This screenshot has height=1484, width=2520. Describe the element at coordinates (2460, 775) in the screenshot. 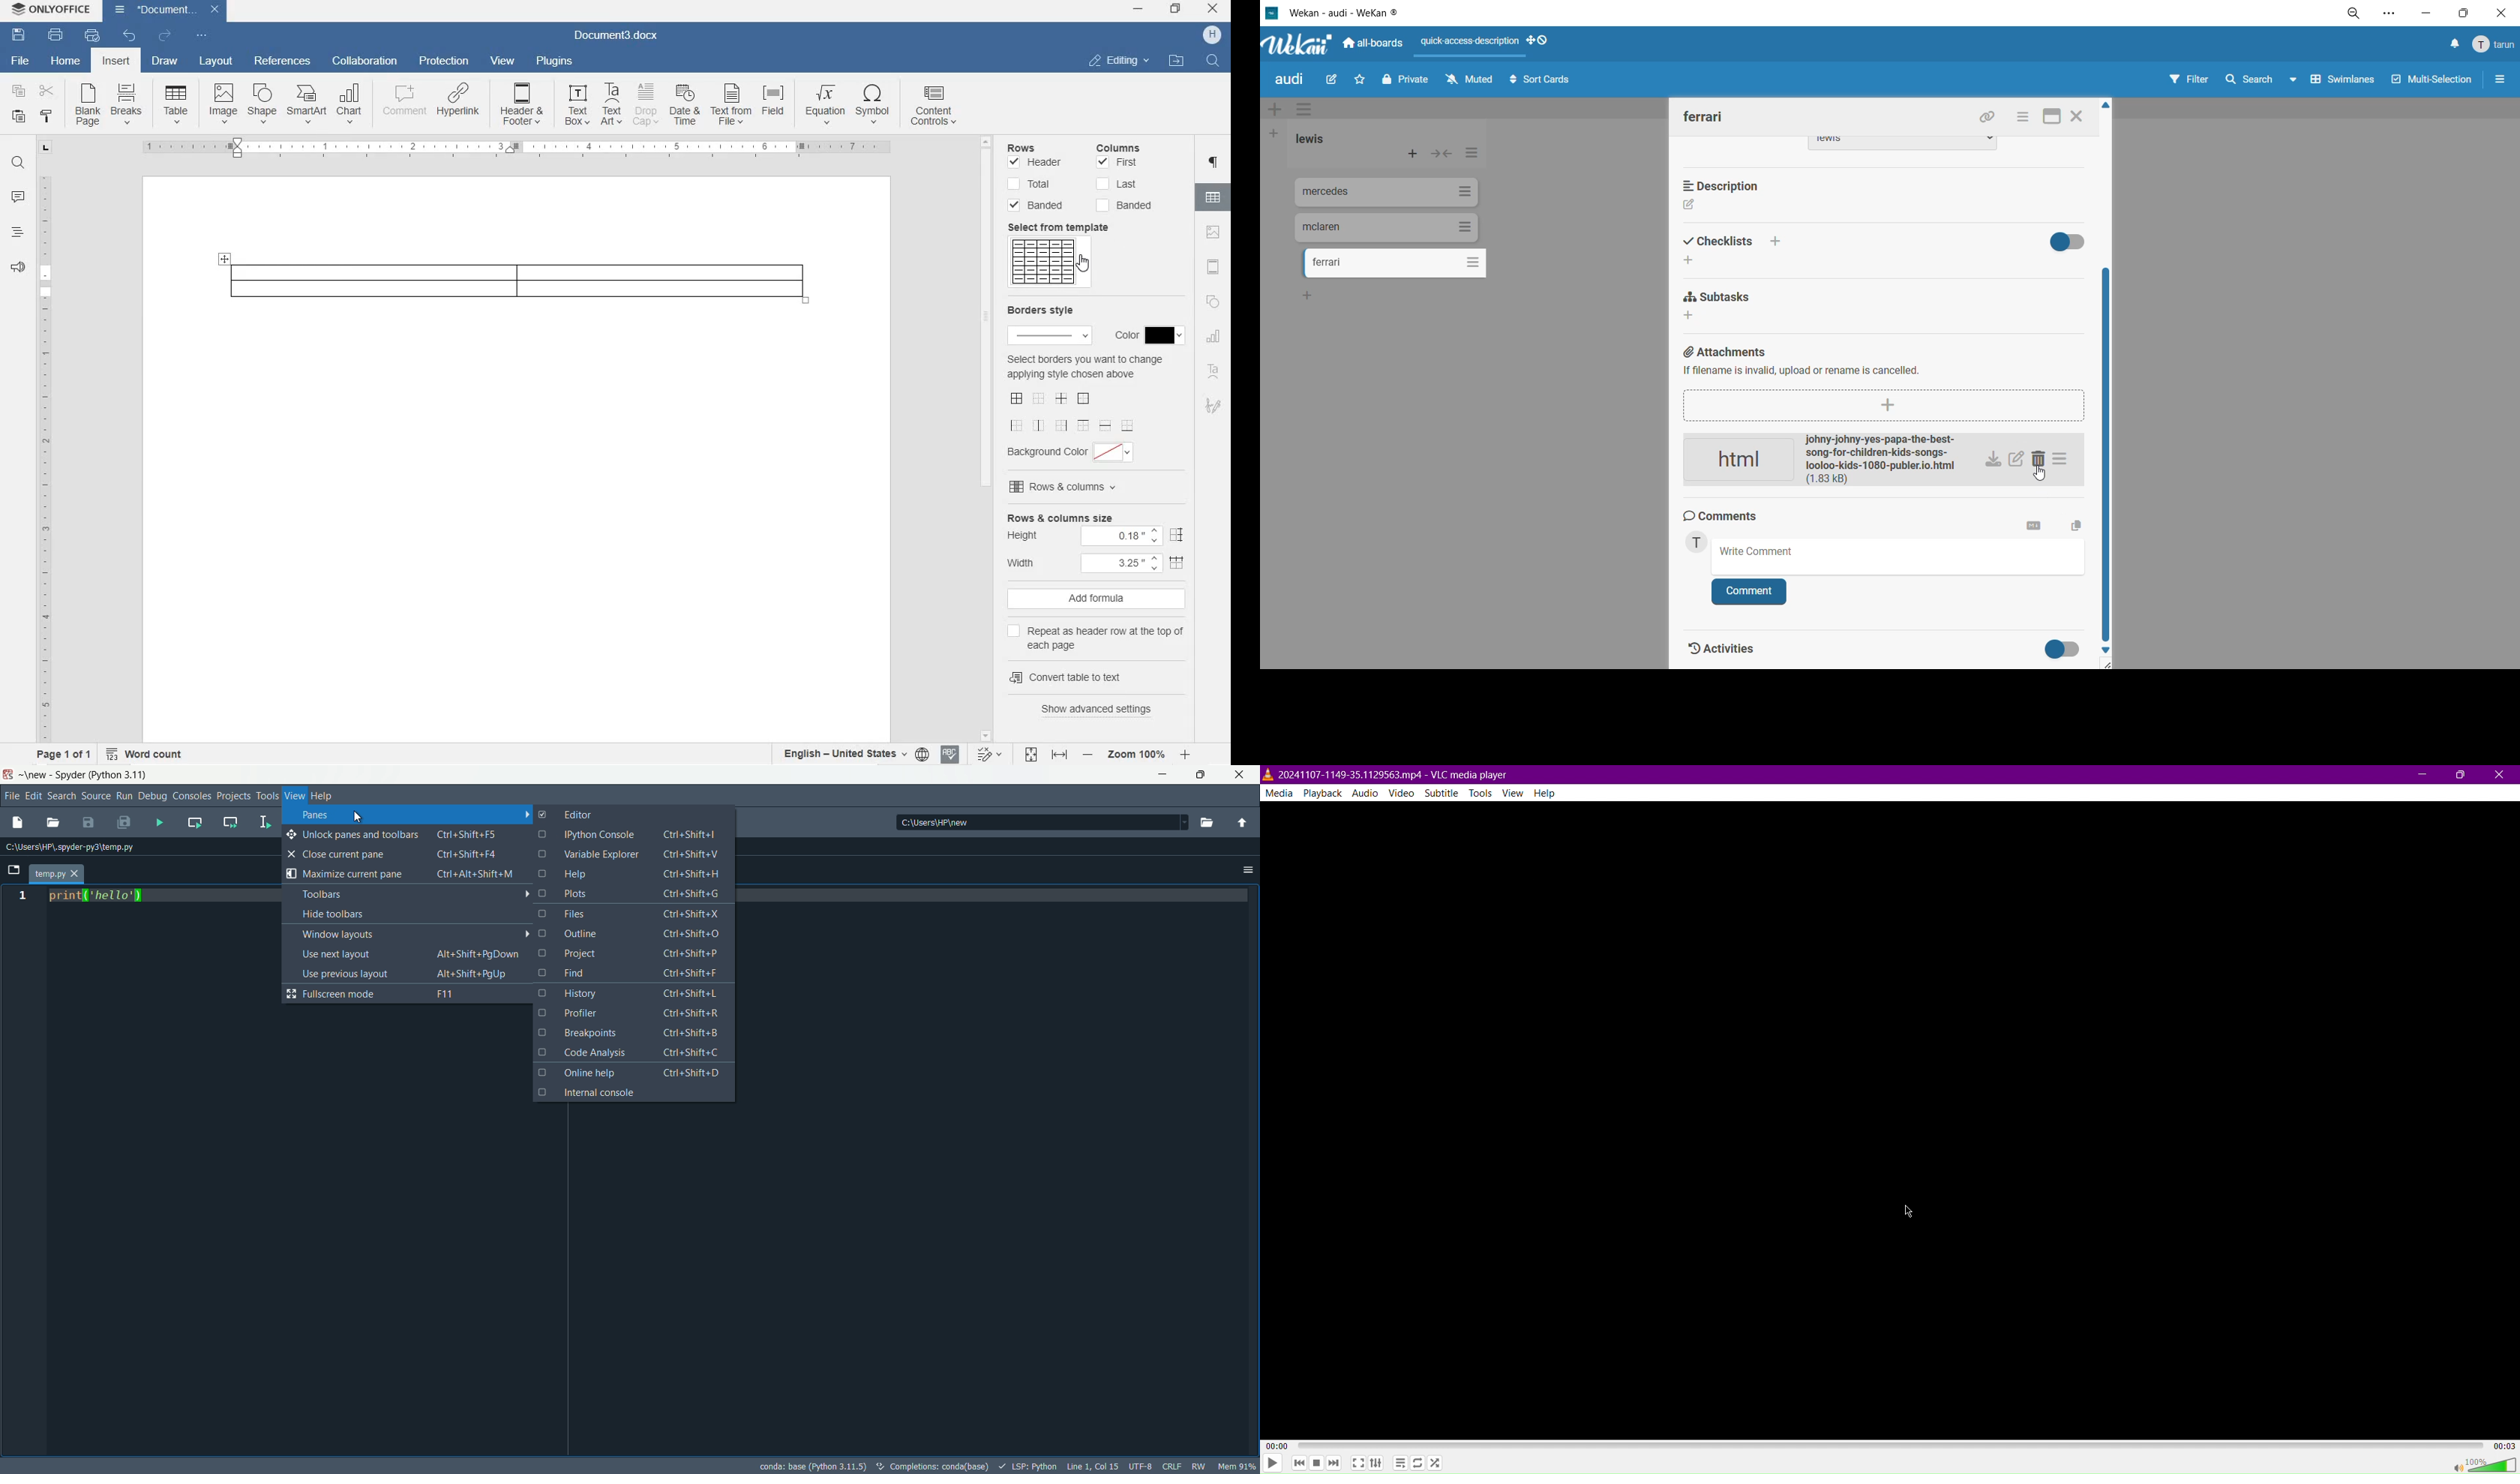

I see `Maximize` at that location.